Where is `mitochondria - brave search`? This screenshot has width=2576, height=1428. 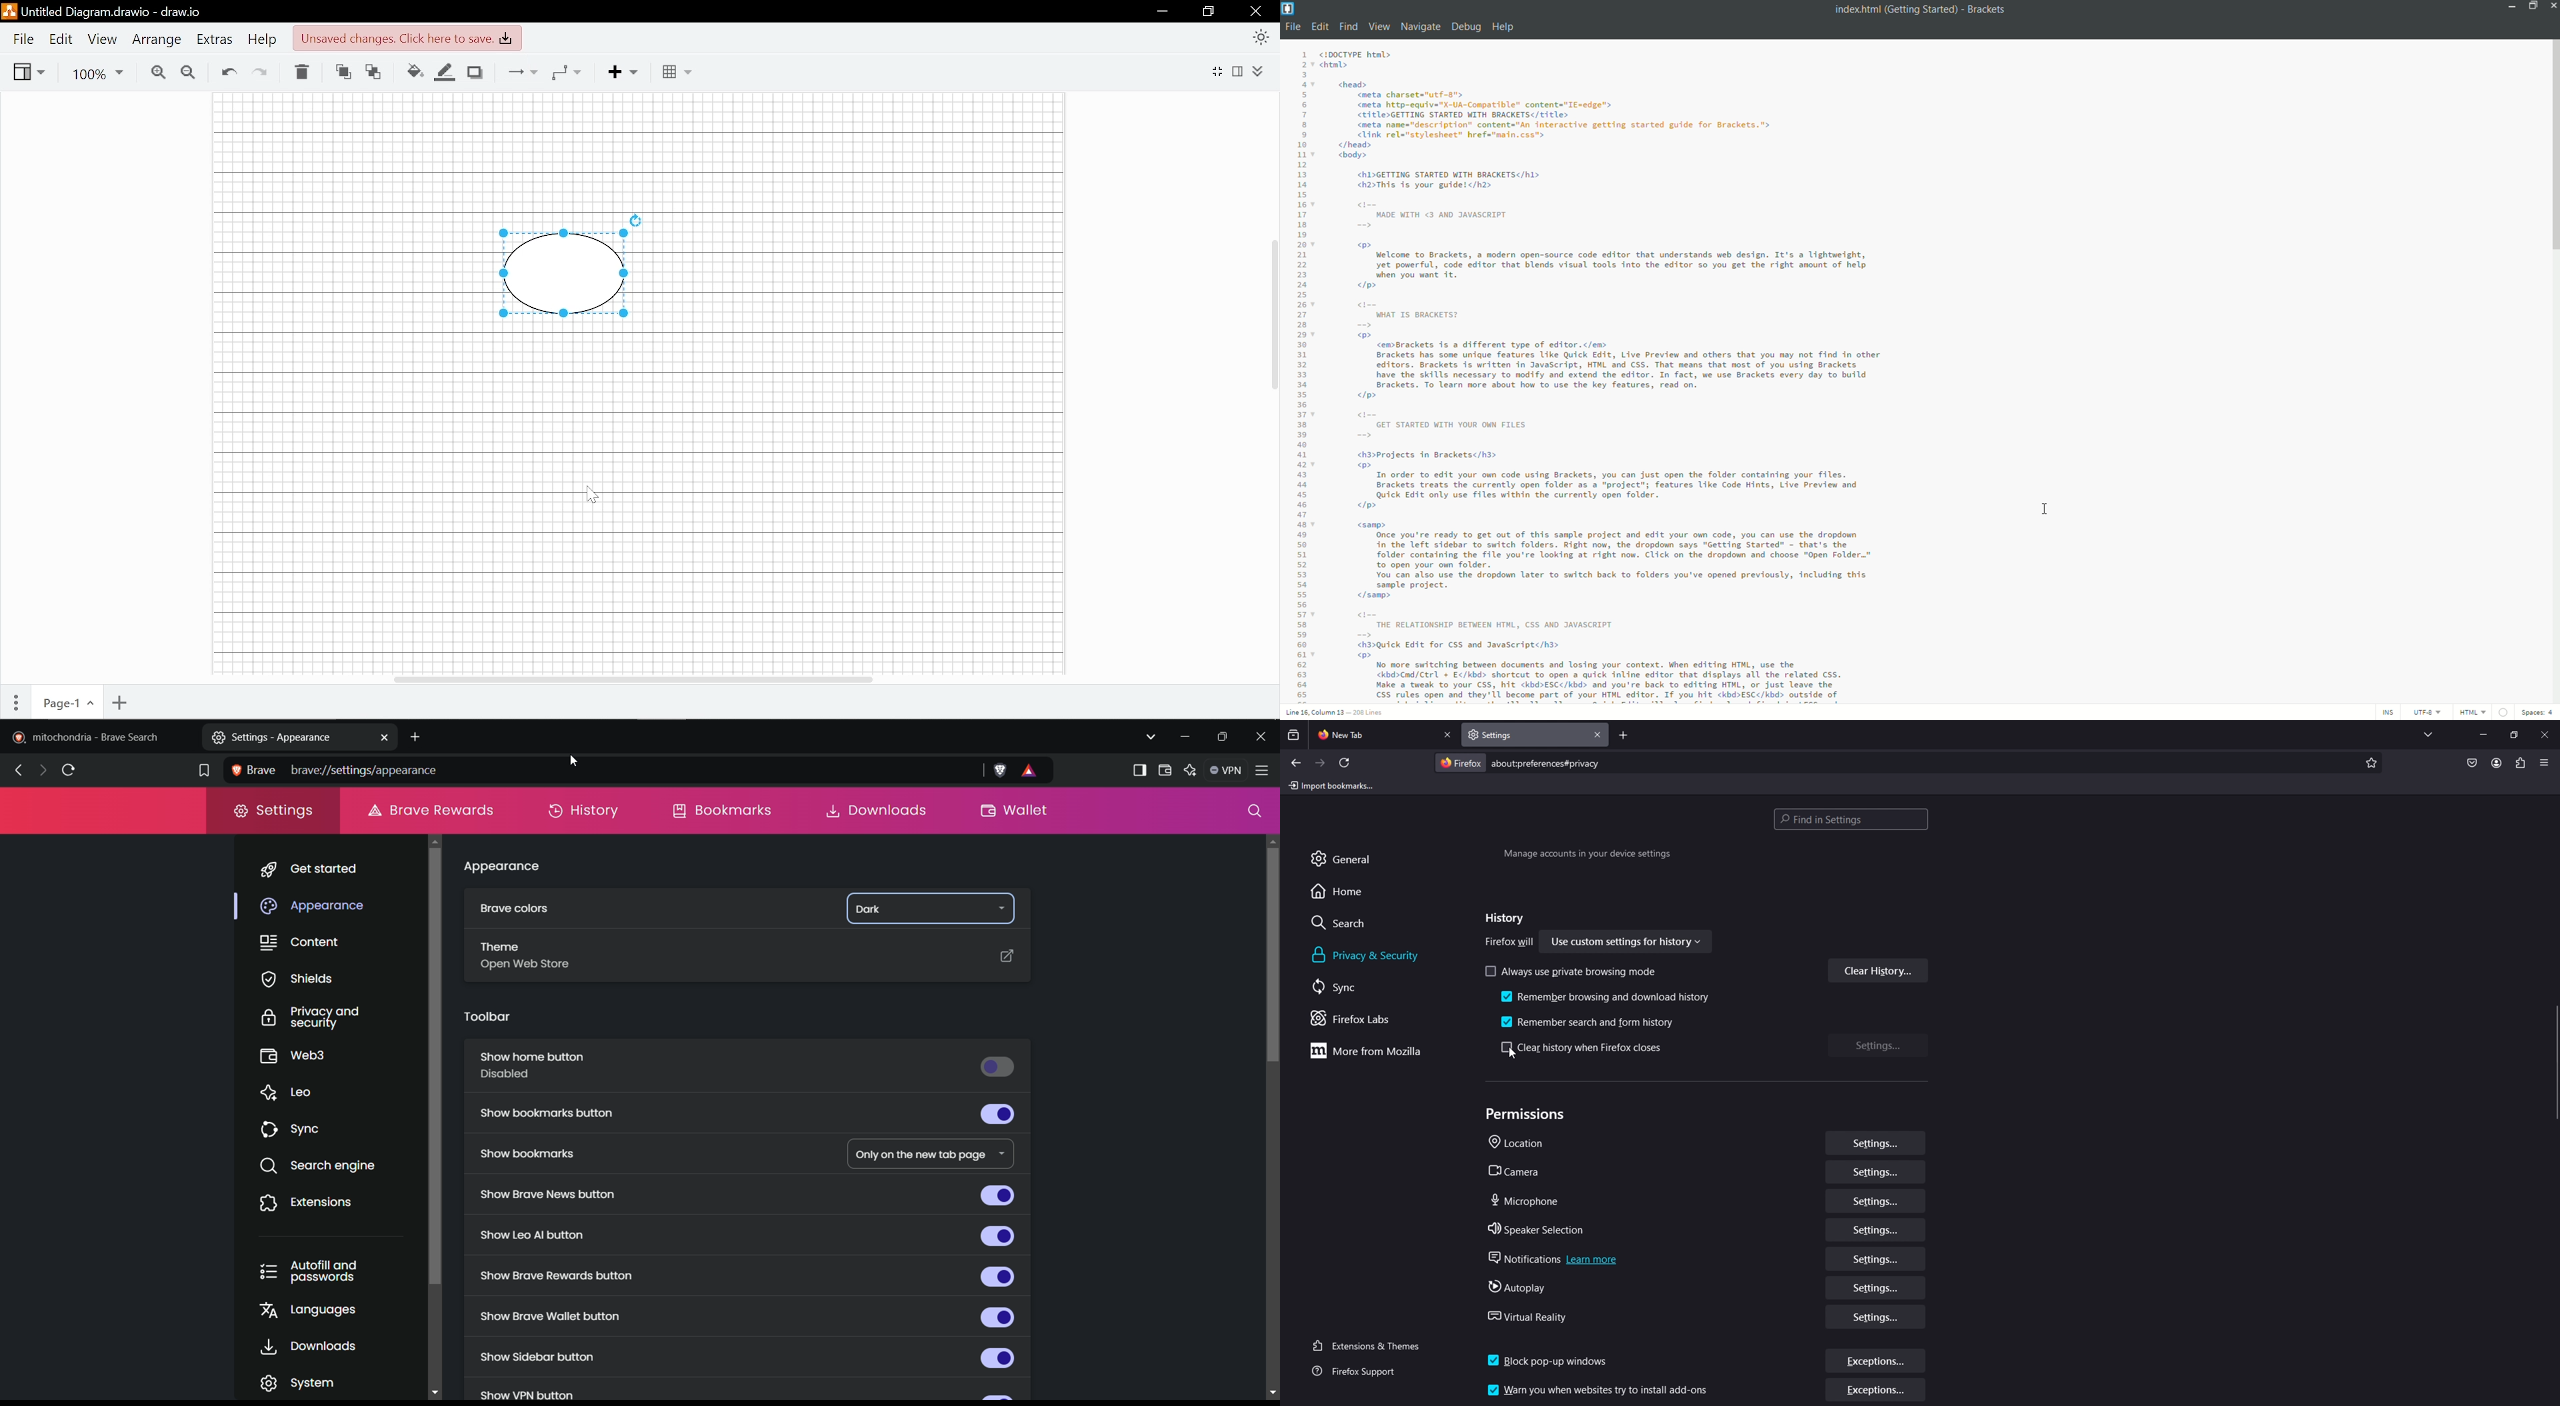 mitochondria - brave search is located at coordinates (98, 736).